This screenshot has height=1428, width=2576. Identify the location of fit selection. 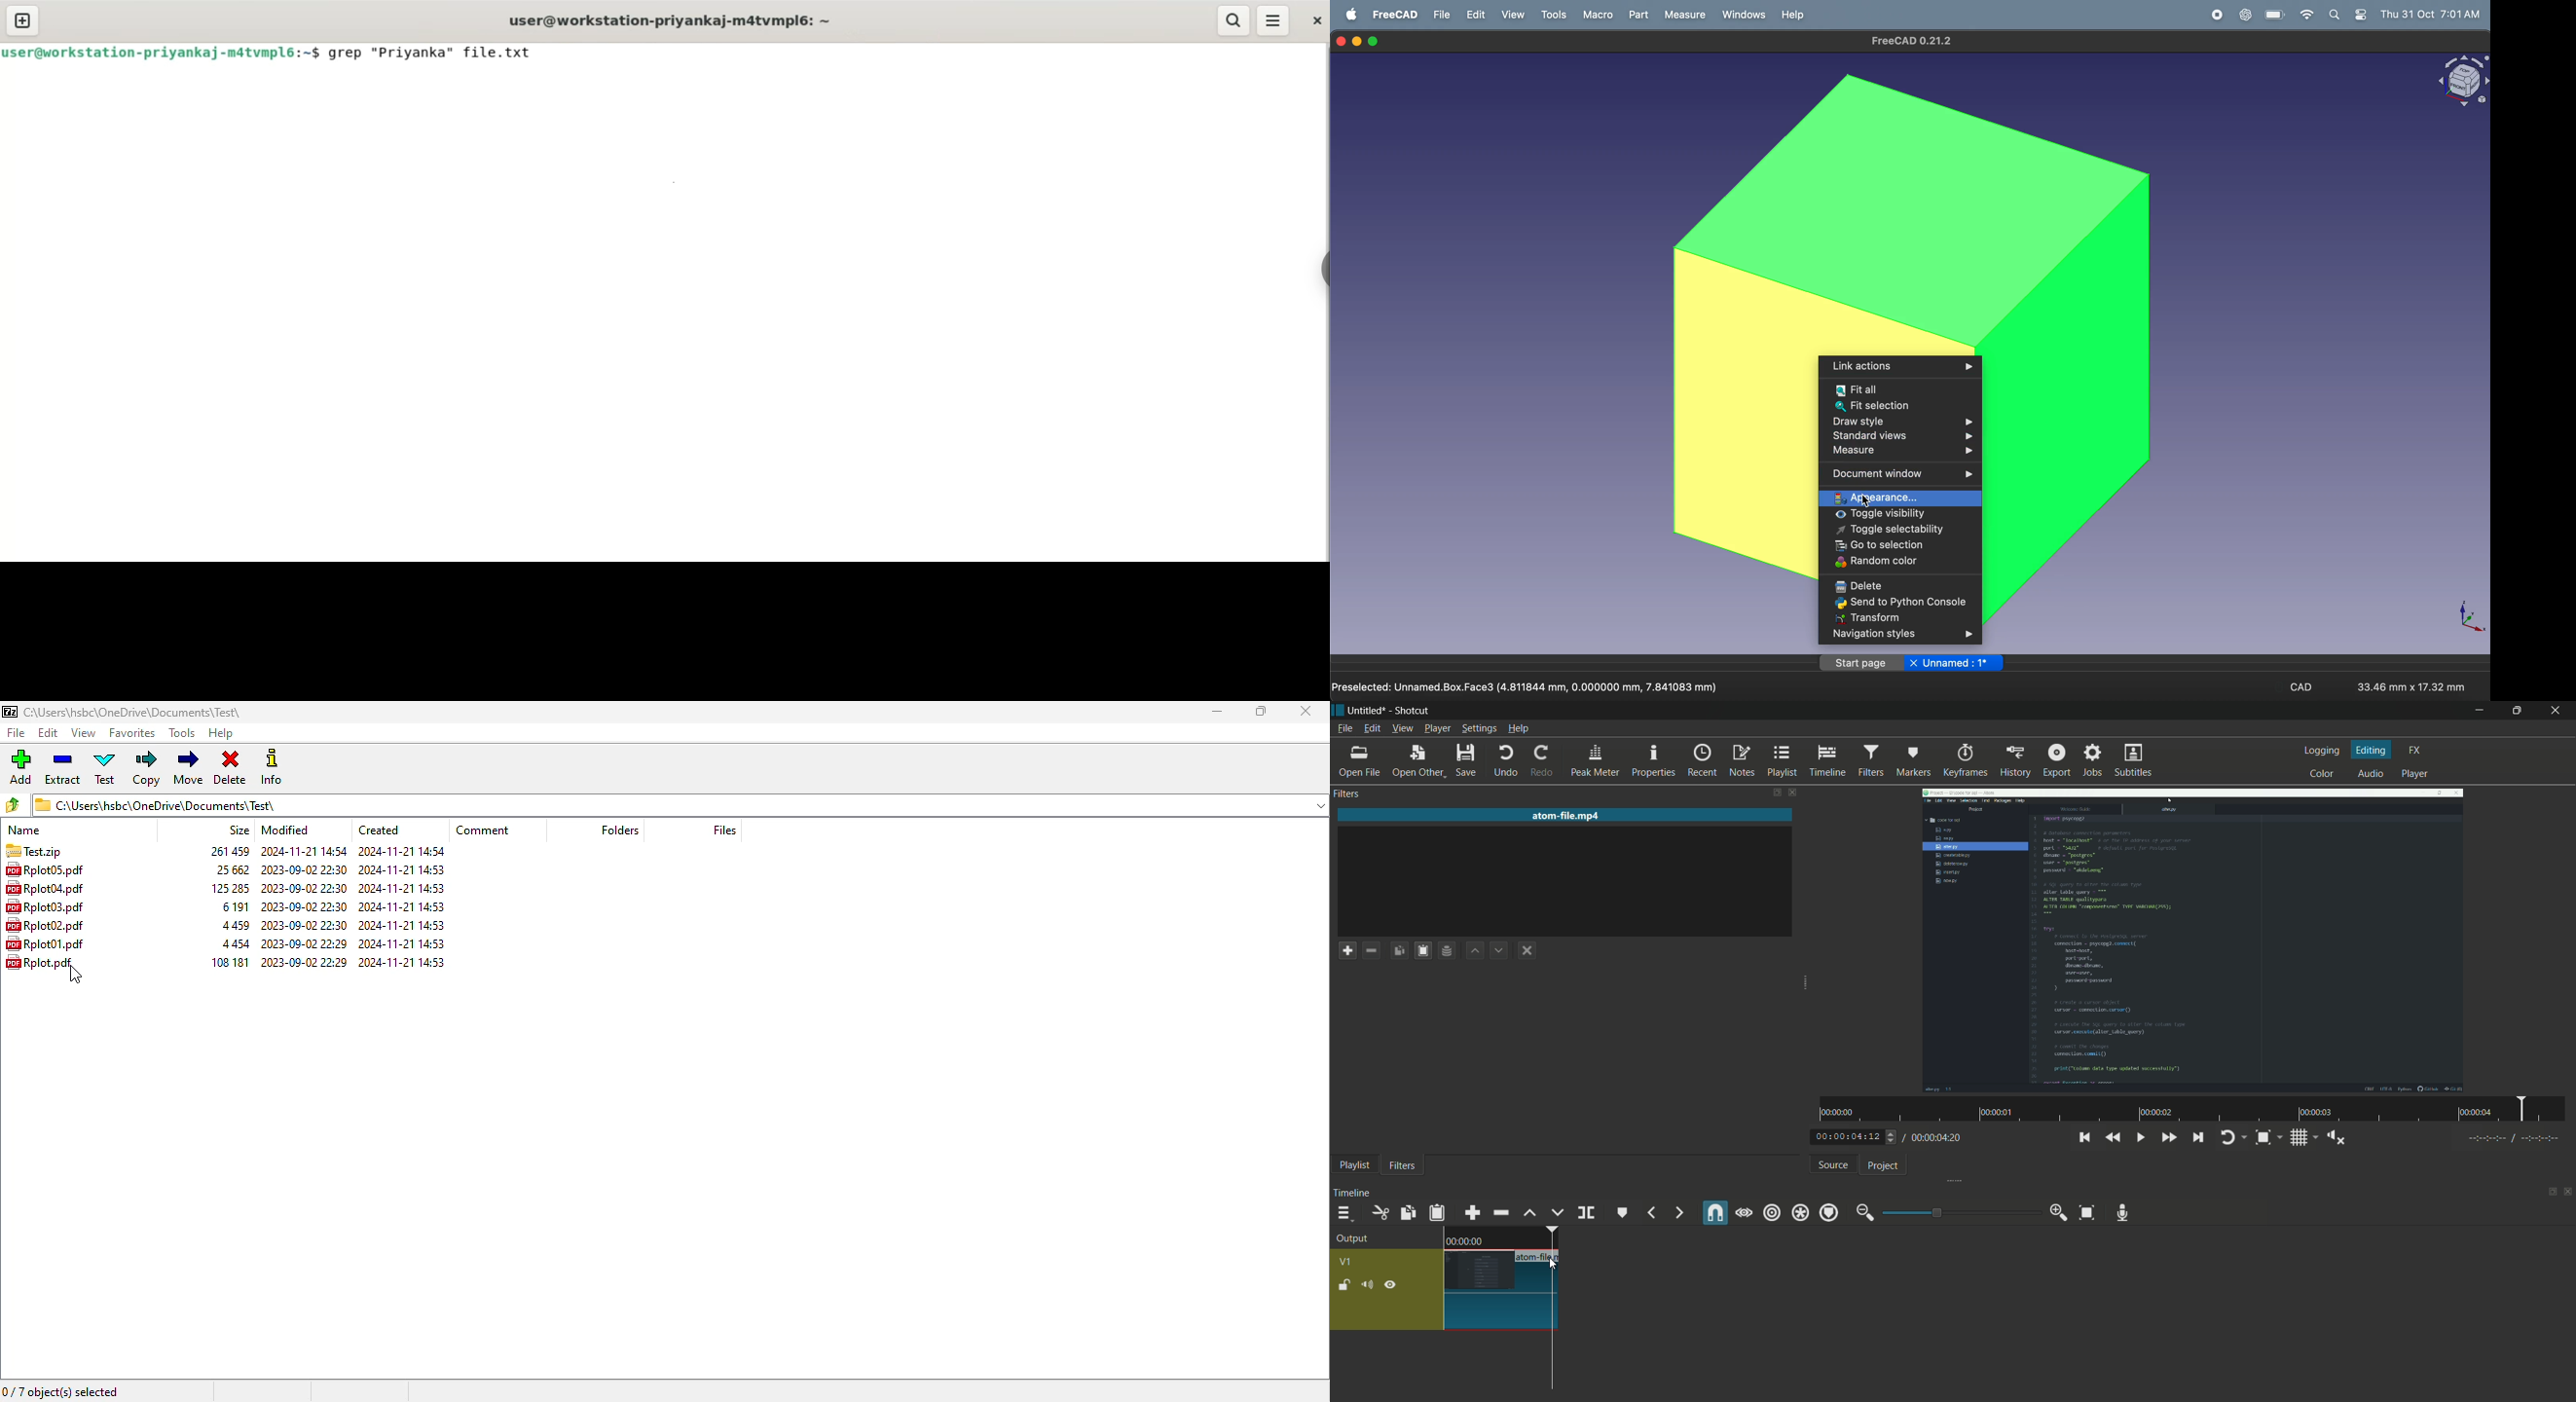
(1899, 407).